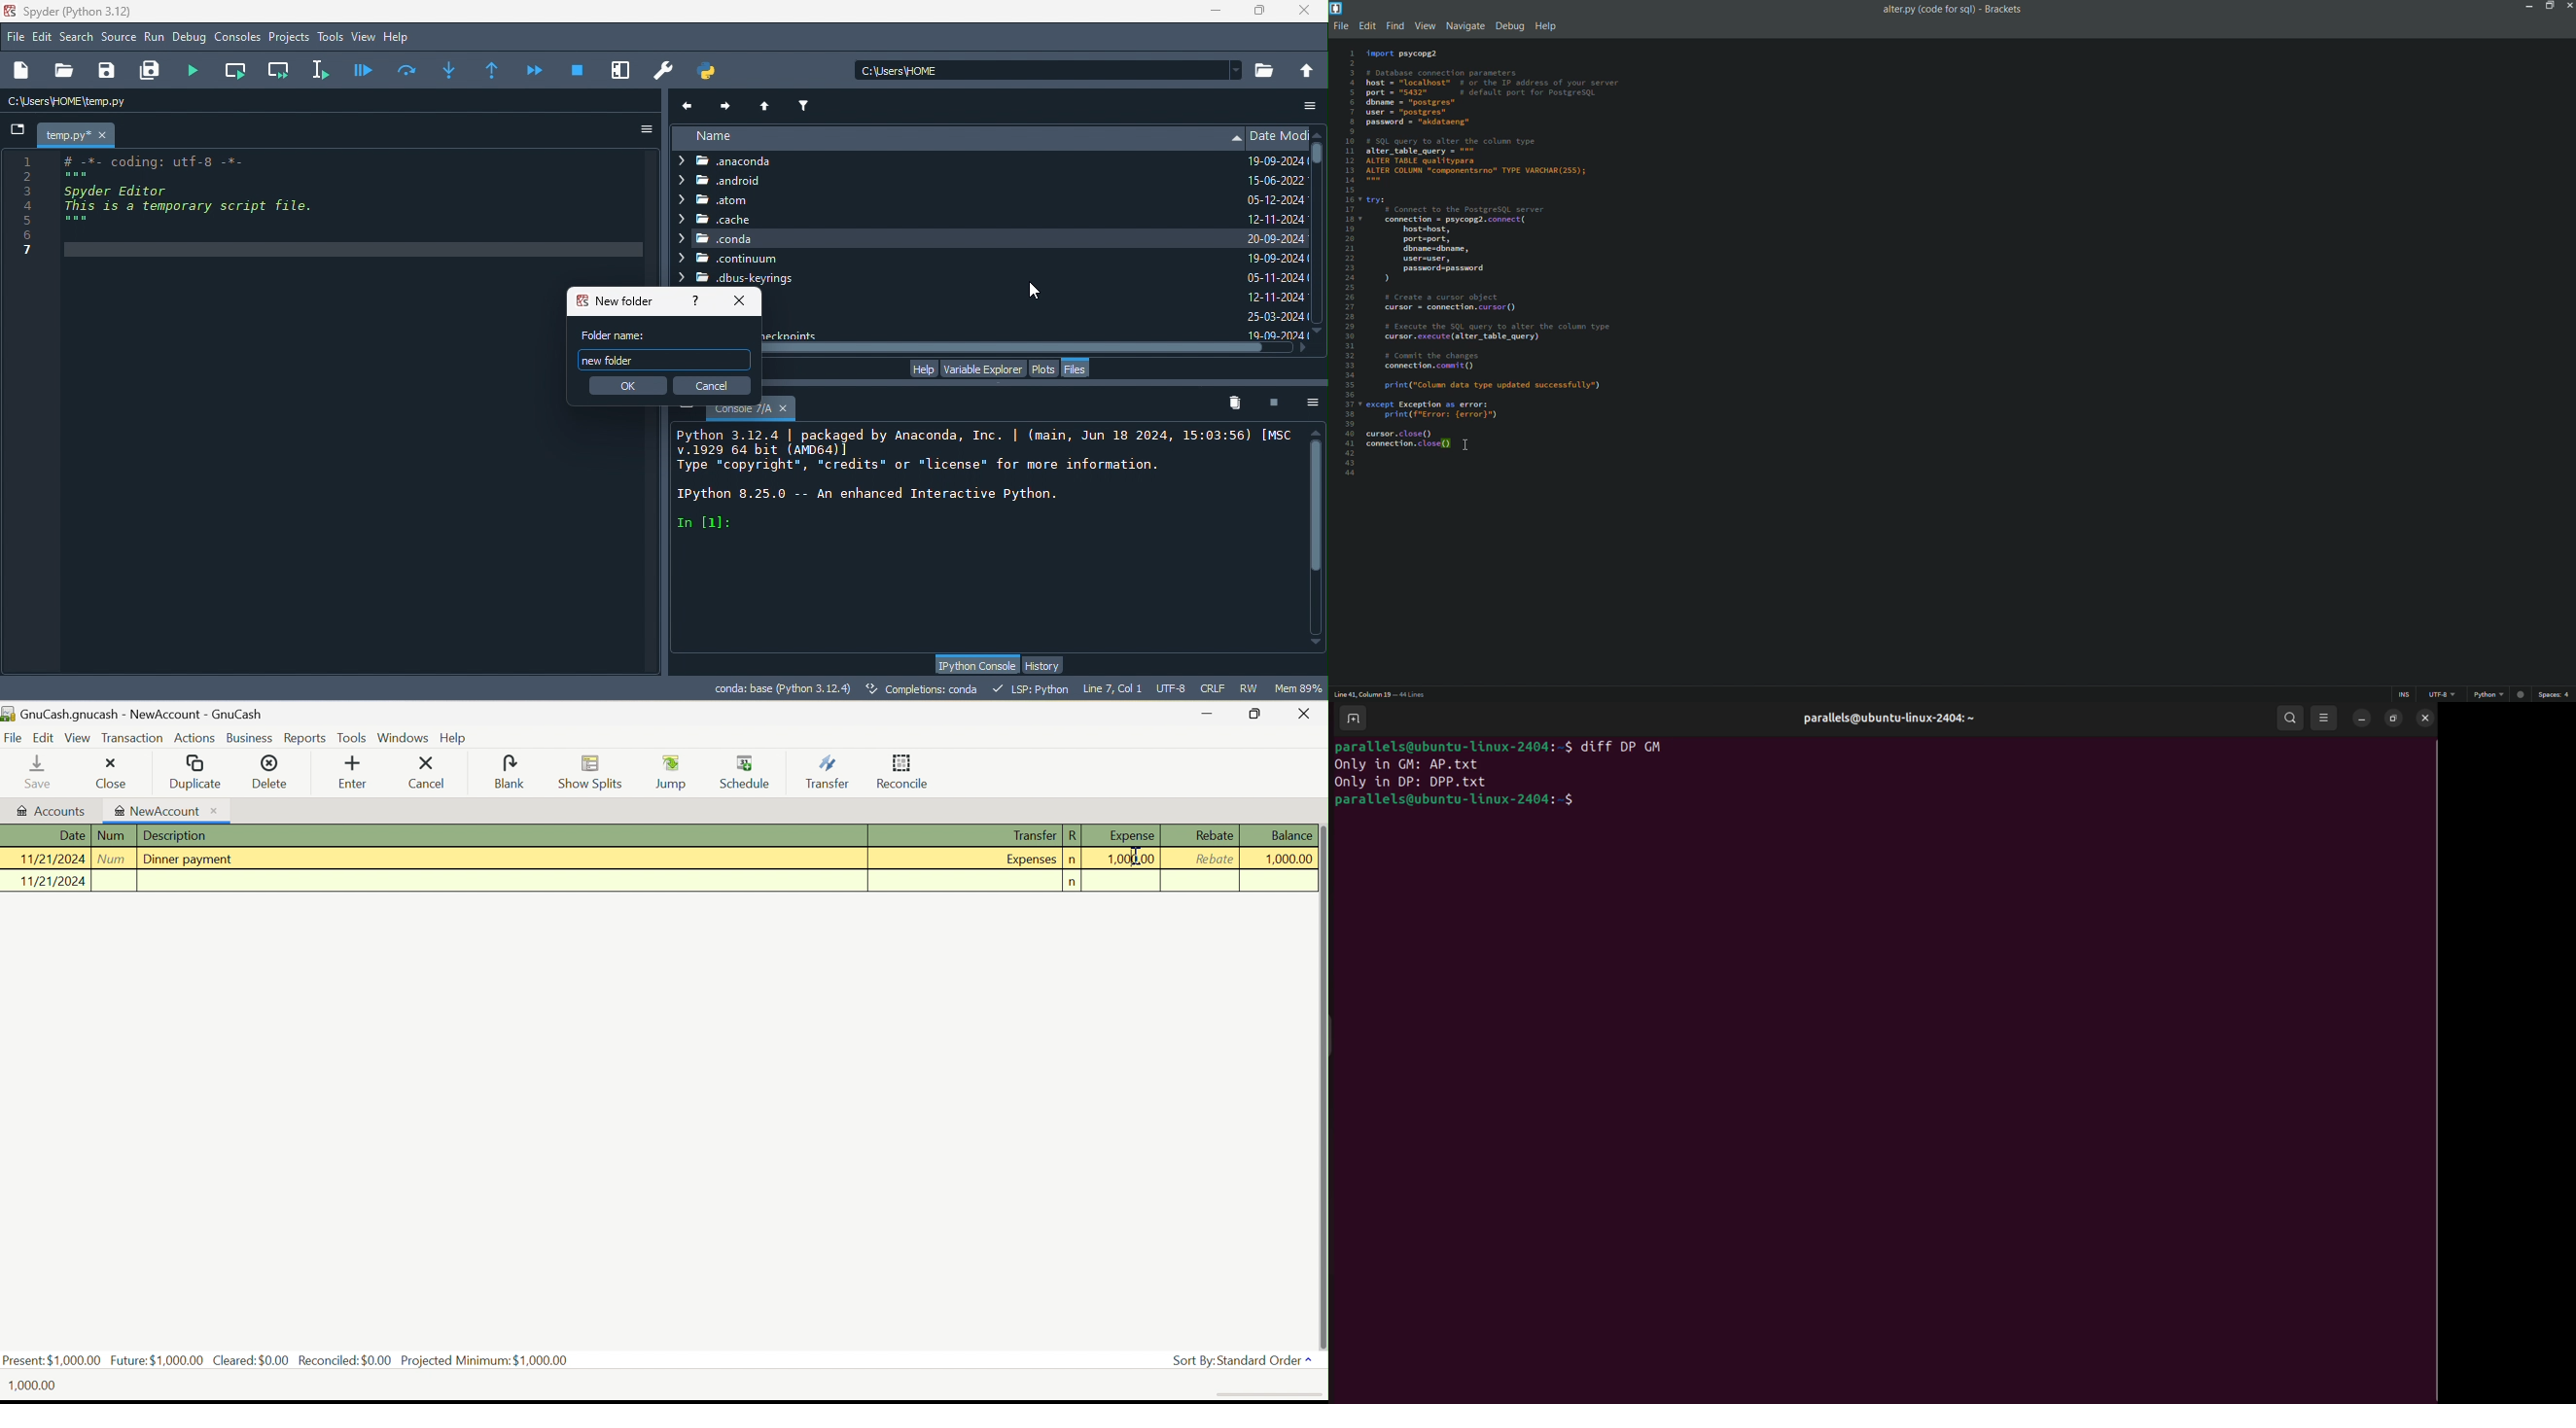 This screenshot has width=2576, height=1428. I want to click on find menu, so click(1394, 26).